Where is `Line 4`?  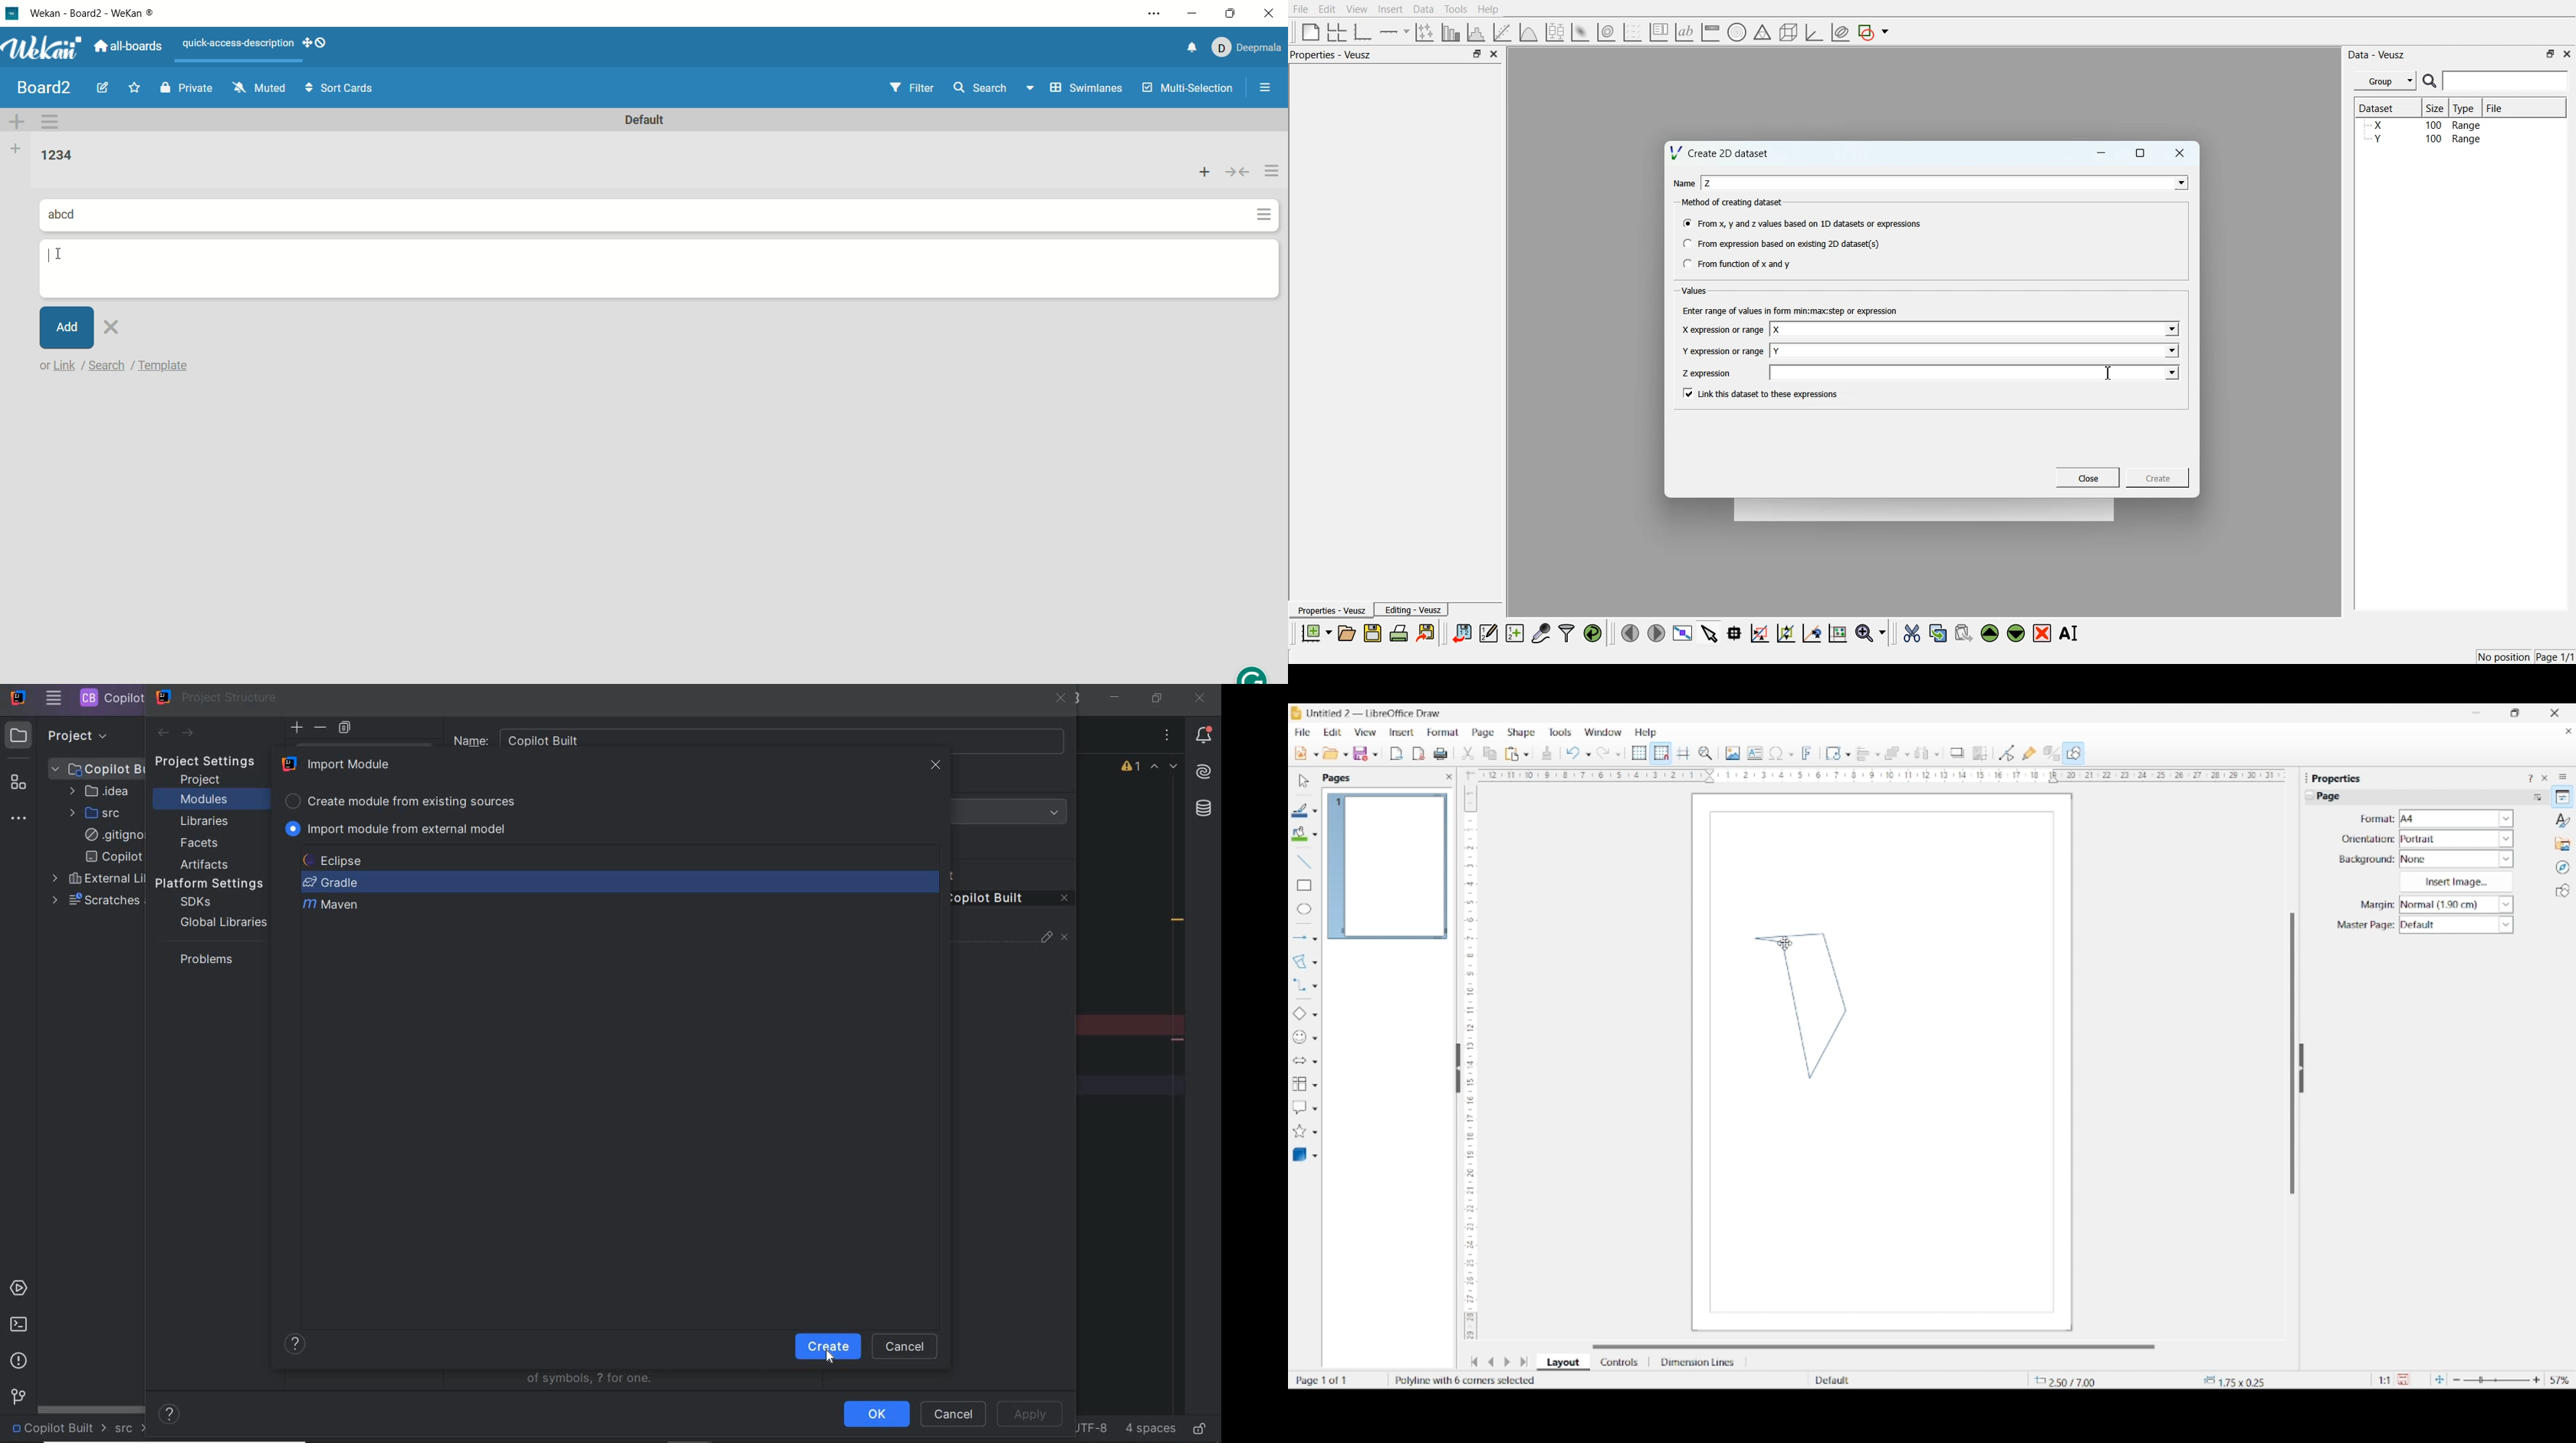 Line 4 is located at coordinates (1788, 936).